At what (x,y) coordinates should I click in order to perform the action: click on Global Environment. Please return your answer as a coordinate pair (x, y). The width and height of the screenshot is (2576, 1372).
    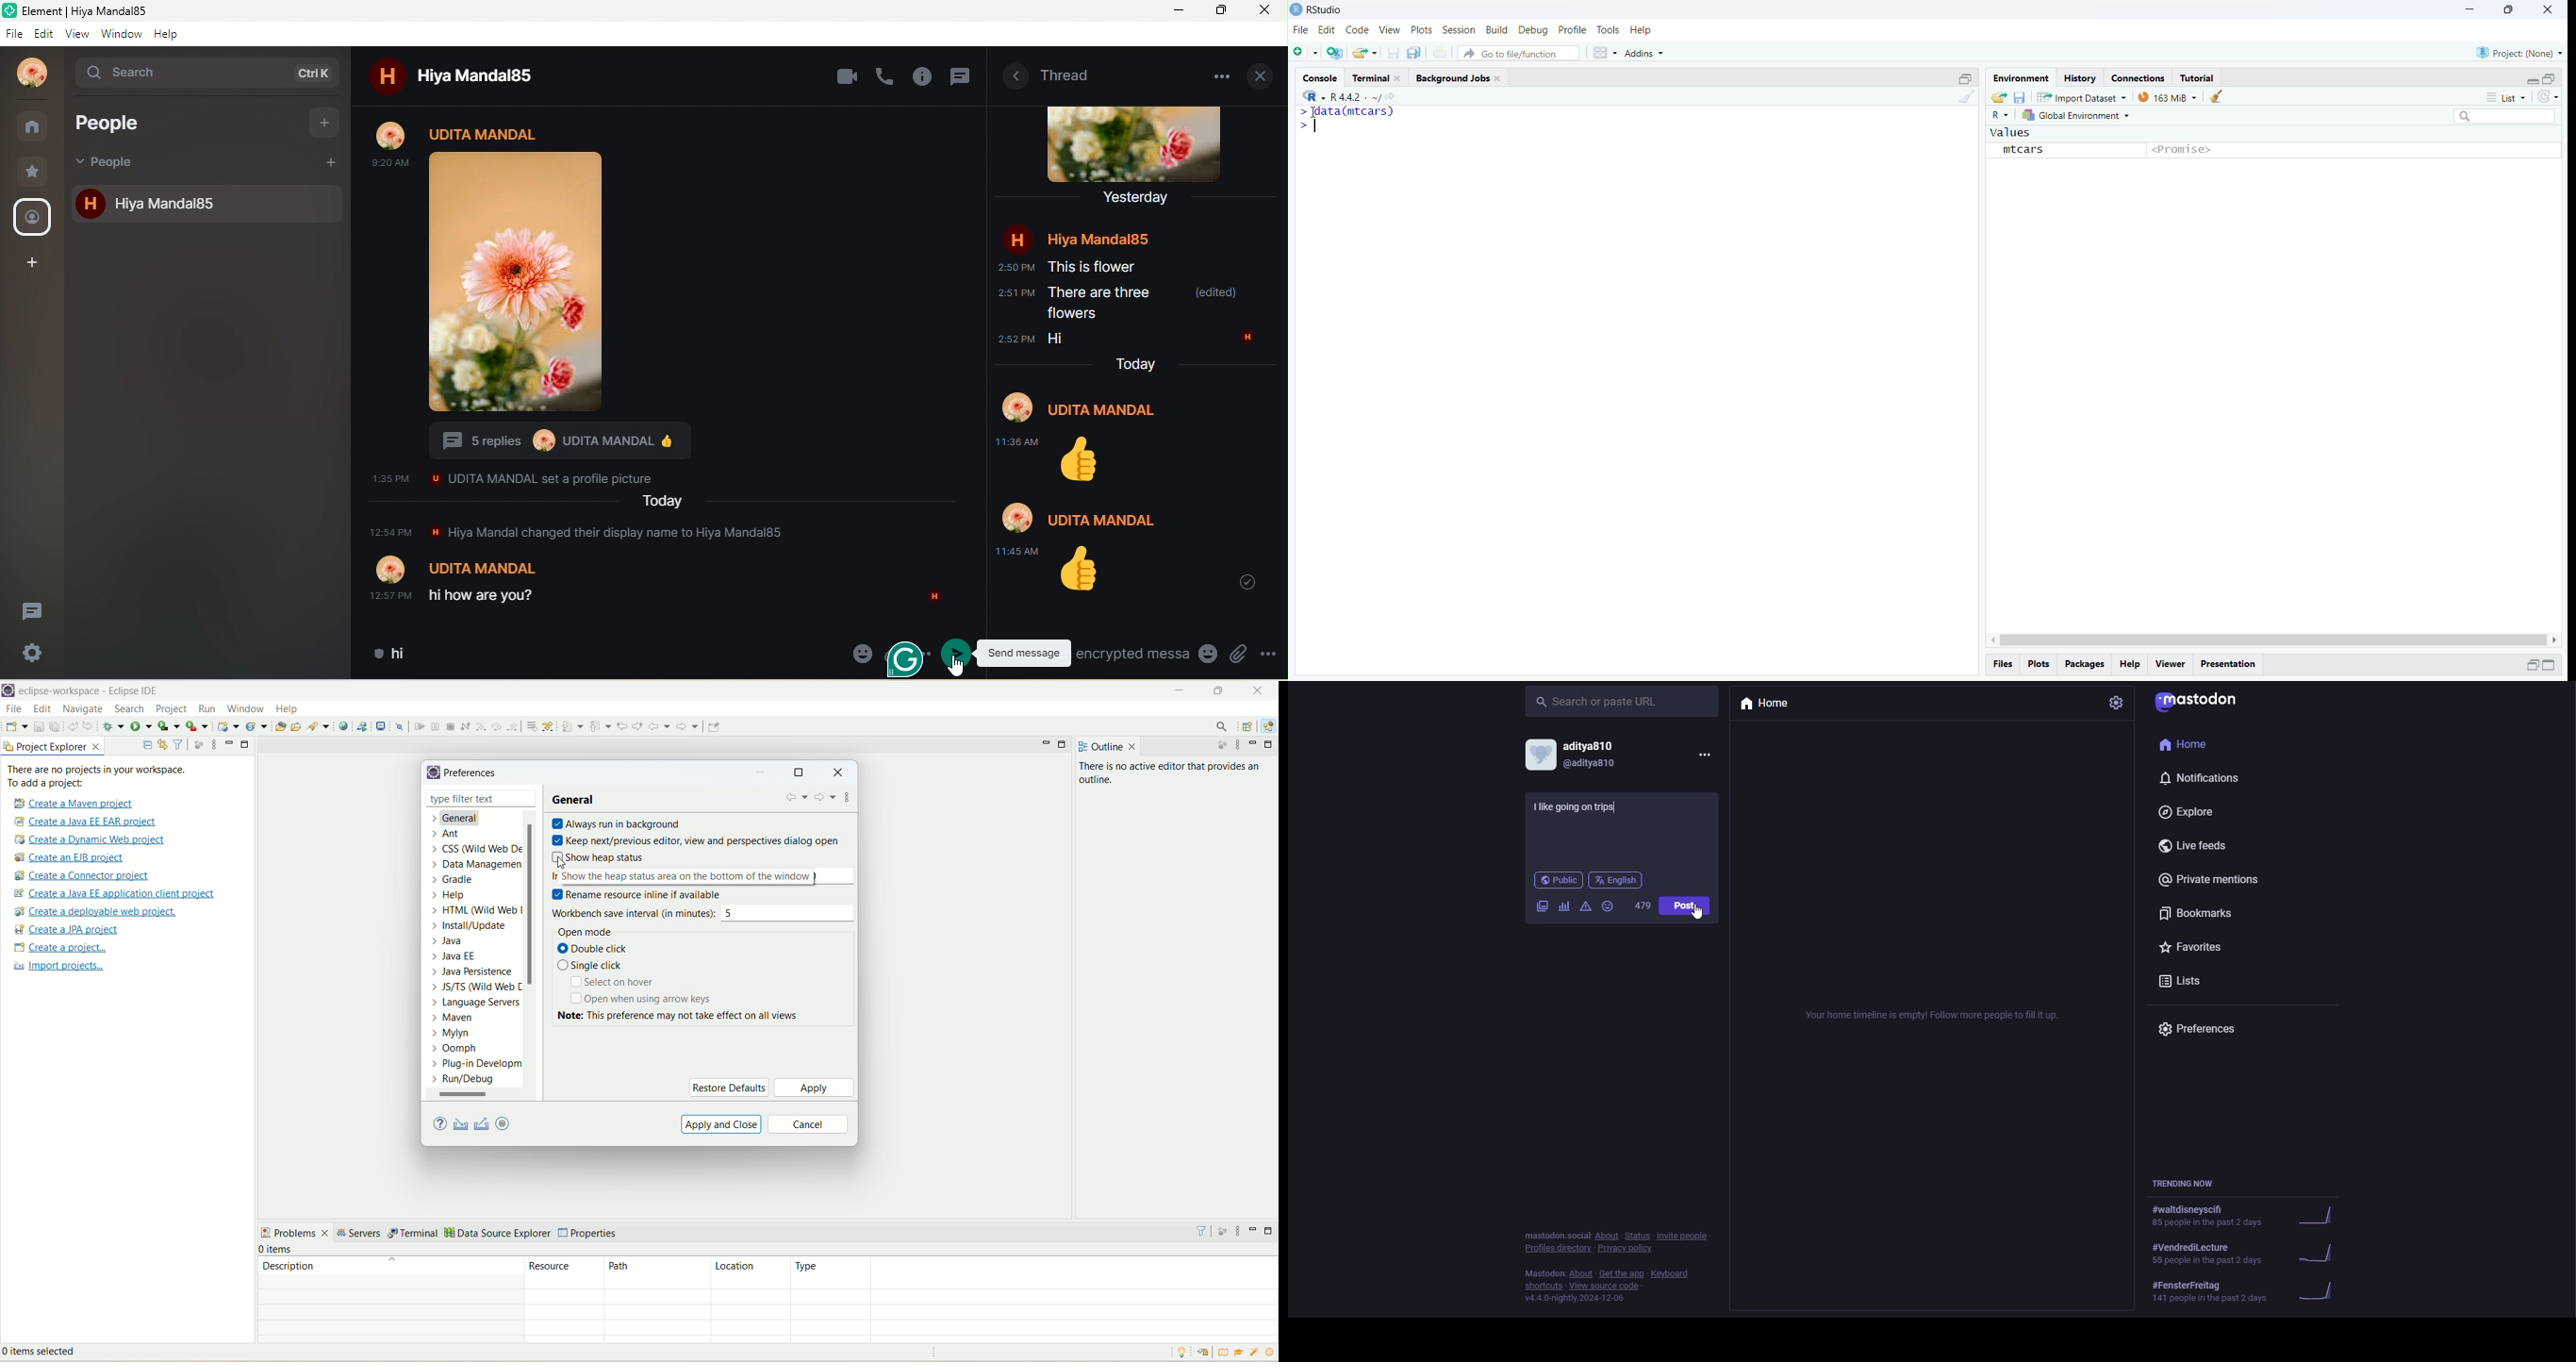
    Looking at the image, I should click on (2077, 116).